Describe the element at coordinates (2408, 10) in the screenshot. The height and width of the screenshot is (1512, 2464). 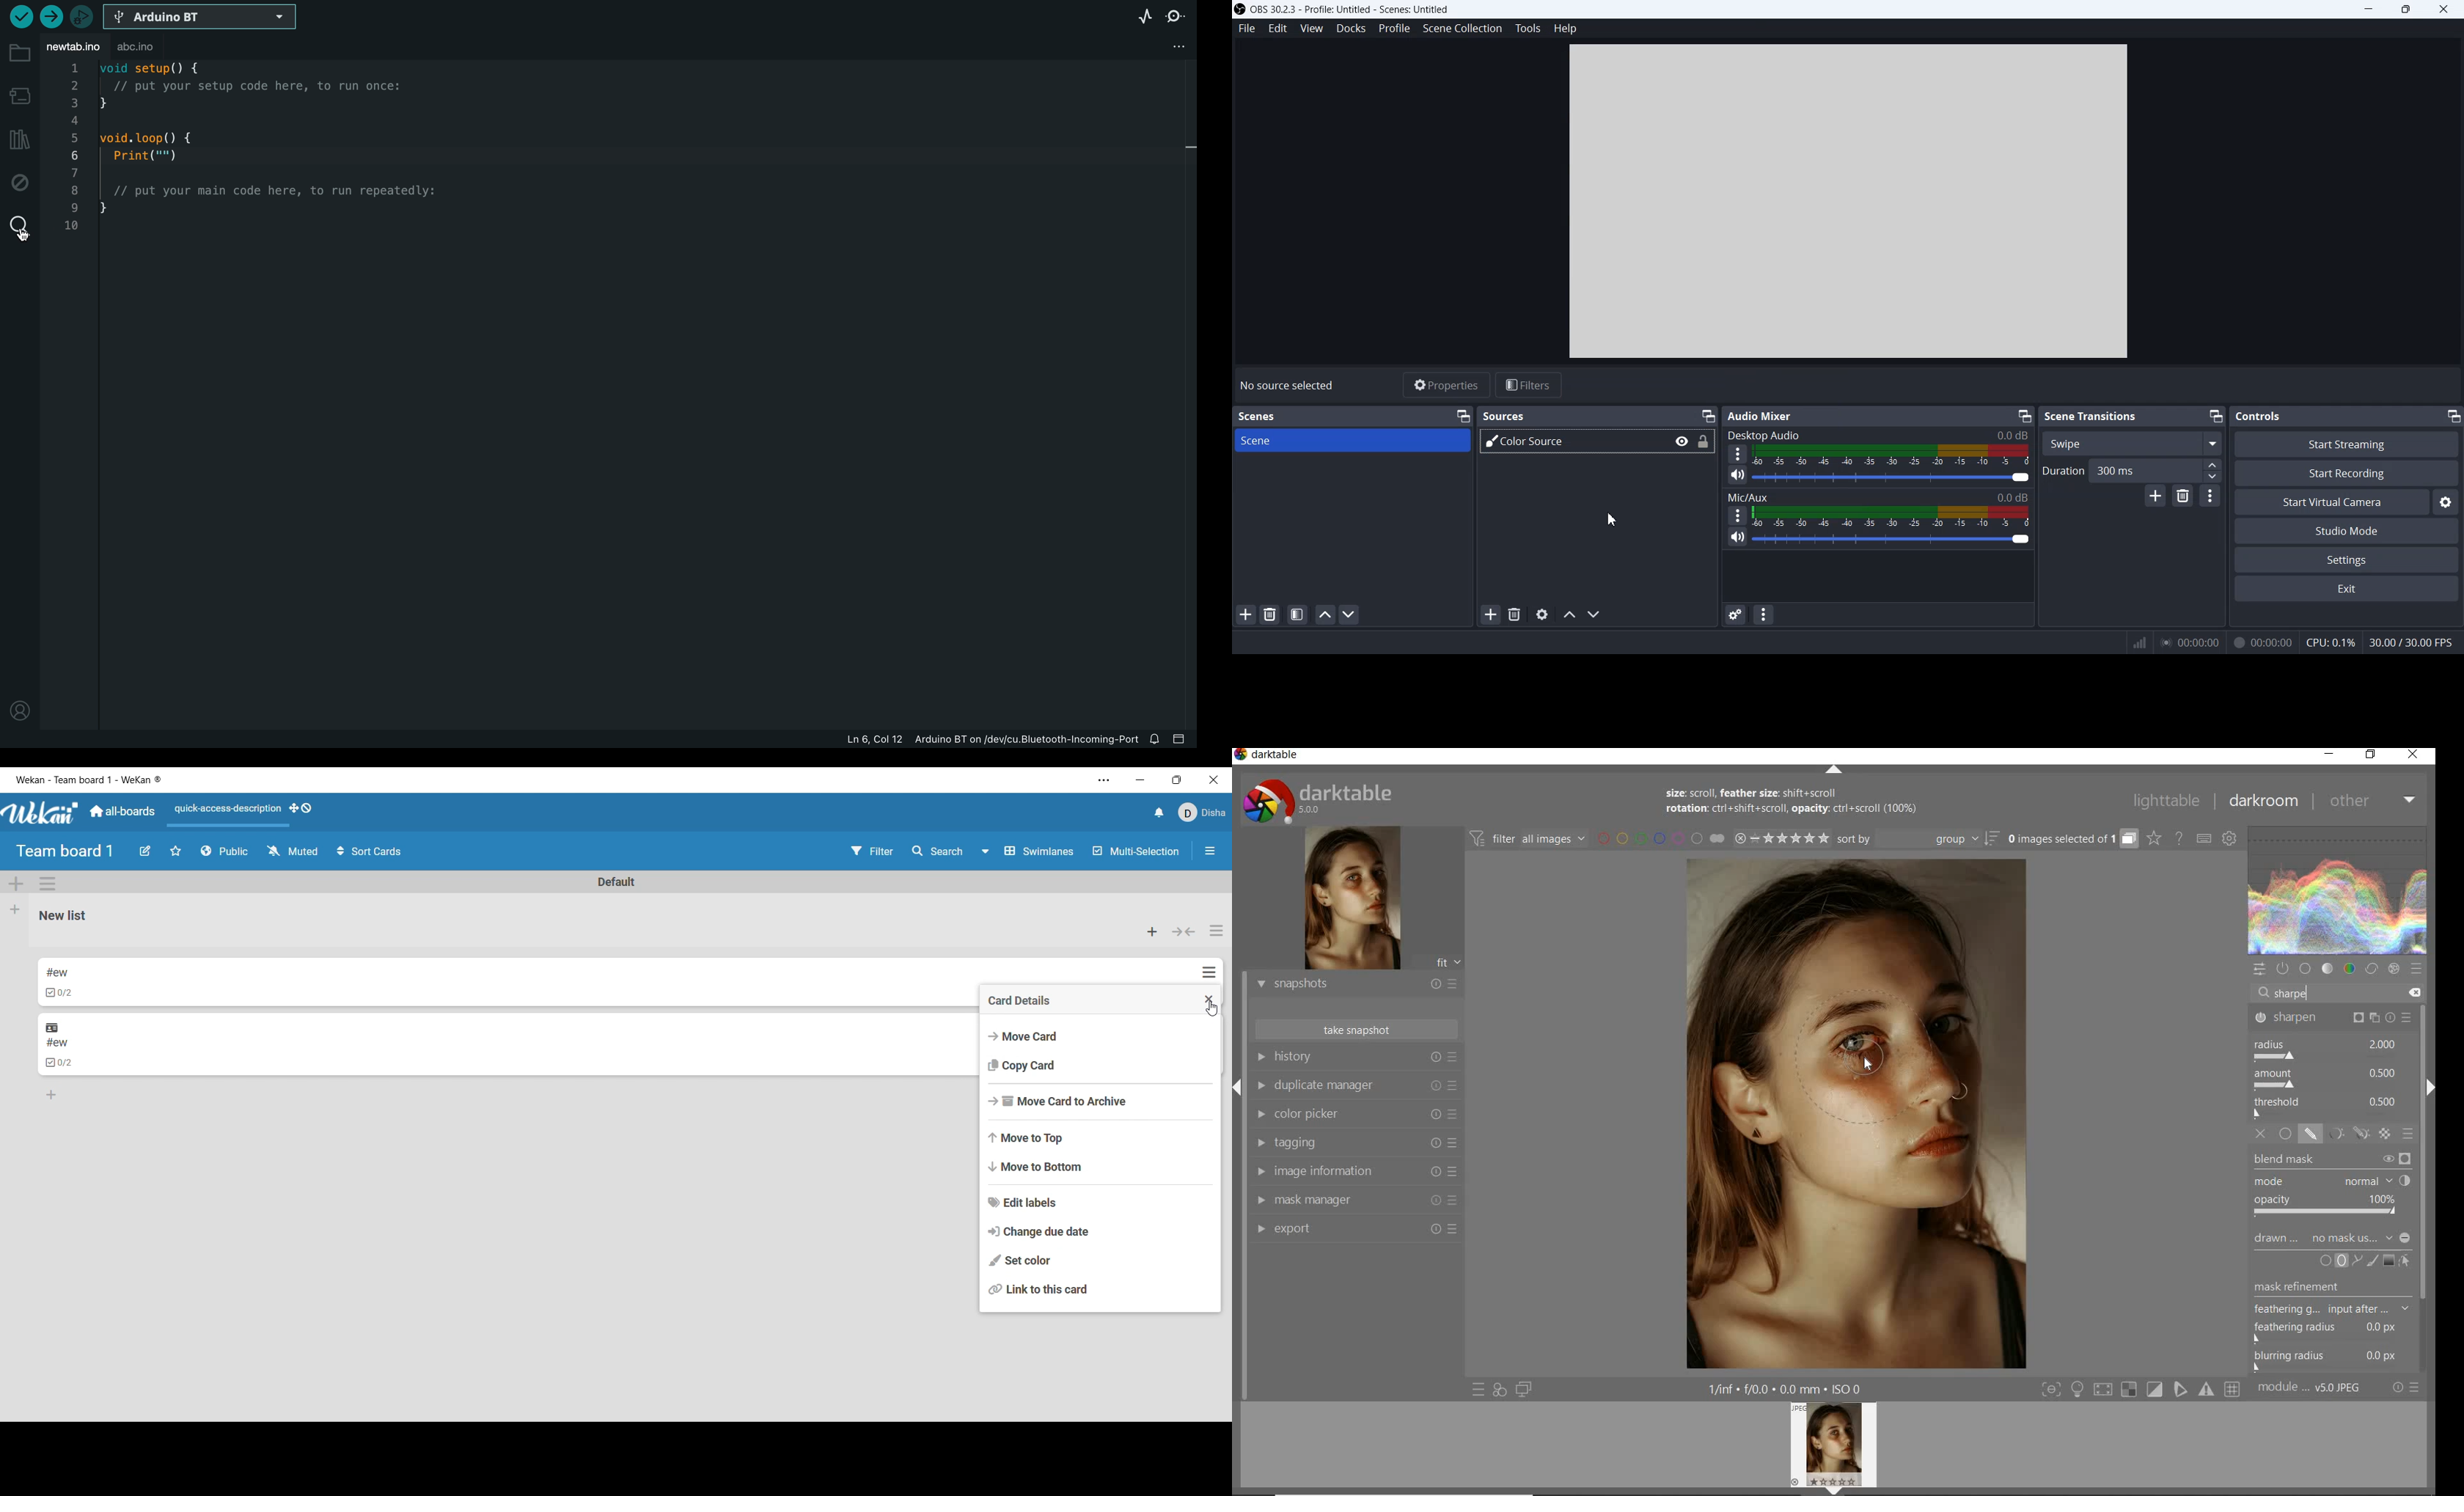
I see `Maximize` at that location.